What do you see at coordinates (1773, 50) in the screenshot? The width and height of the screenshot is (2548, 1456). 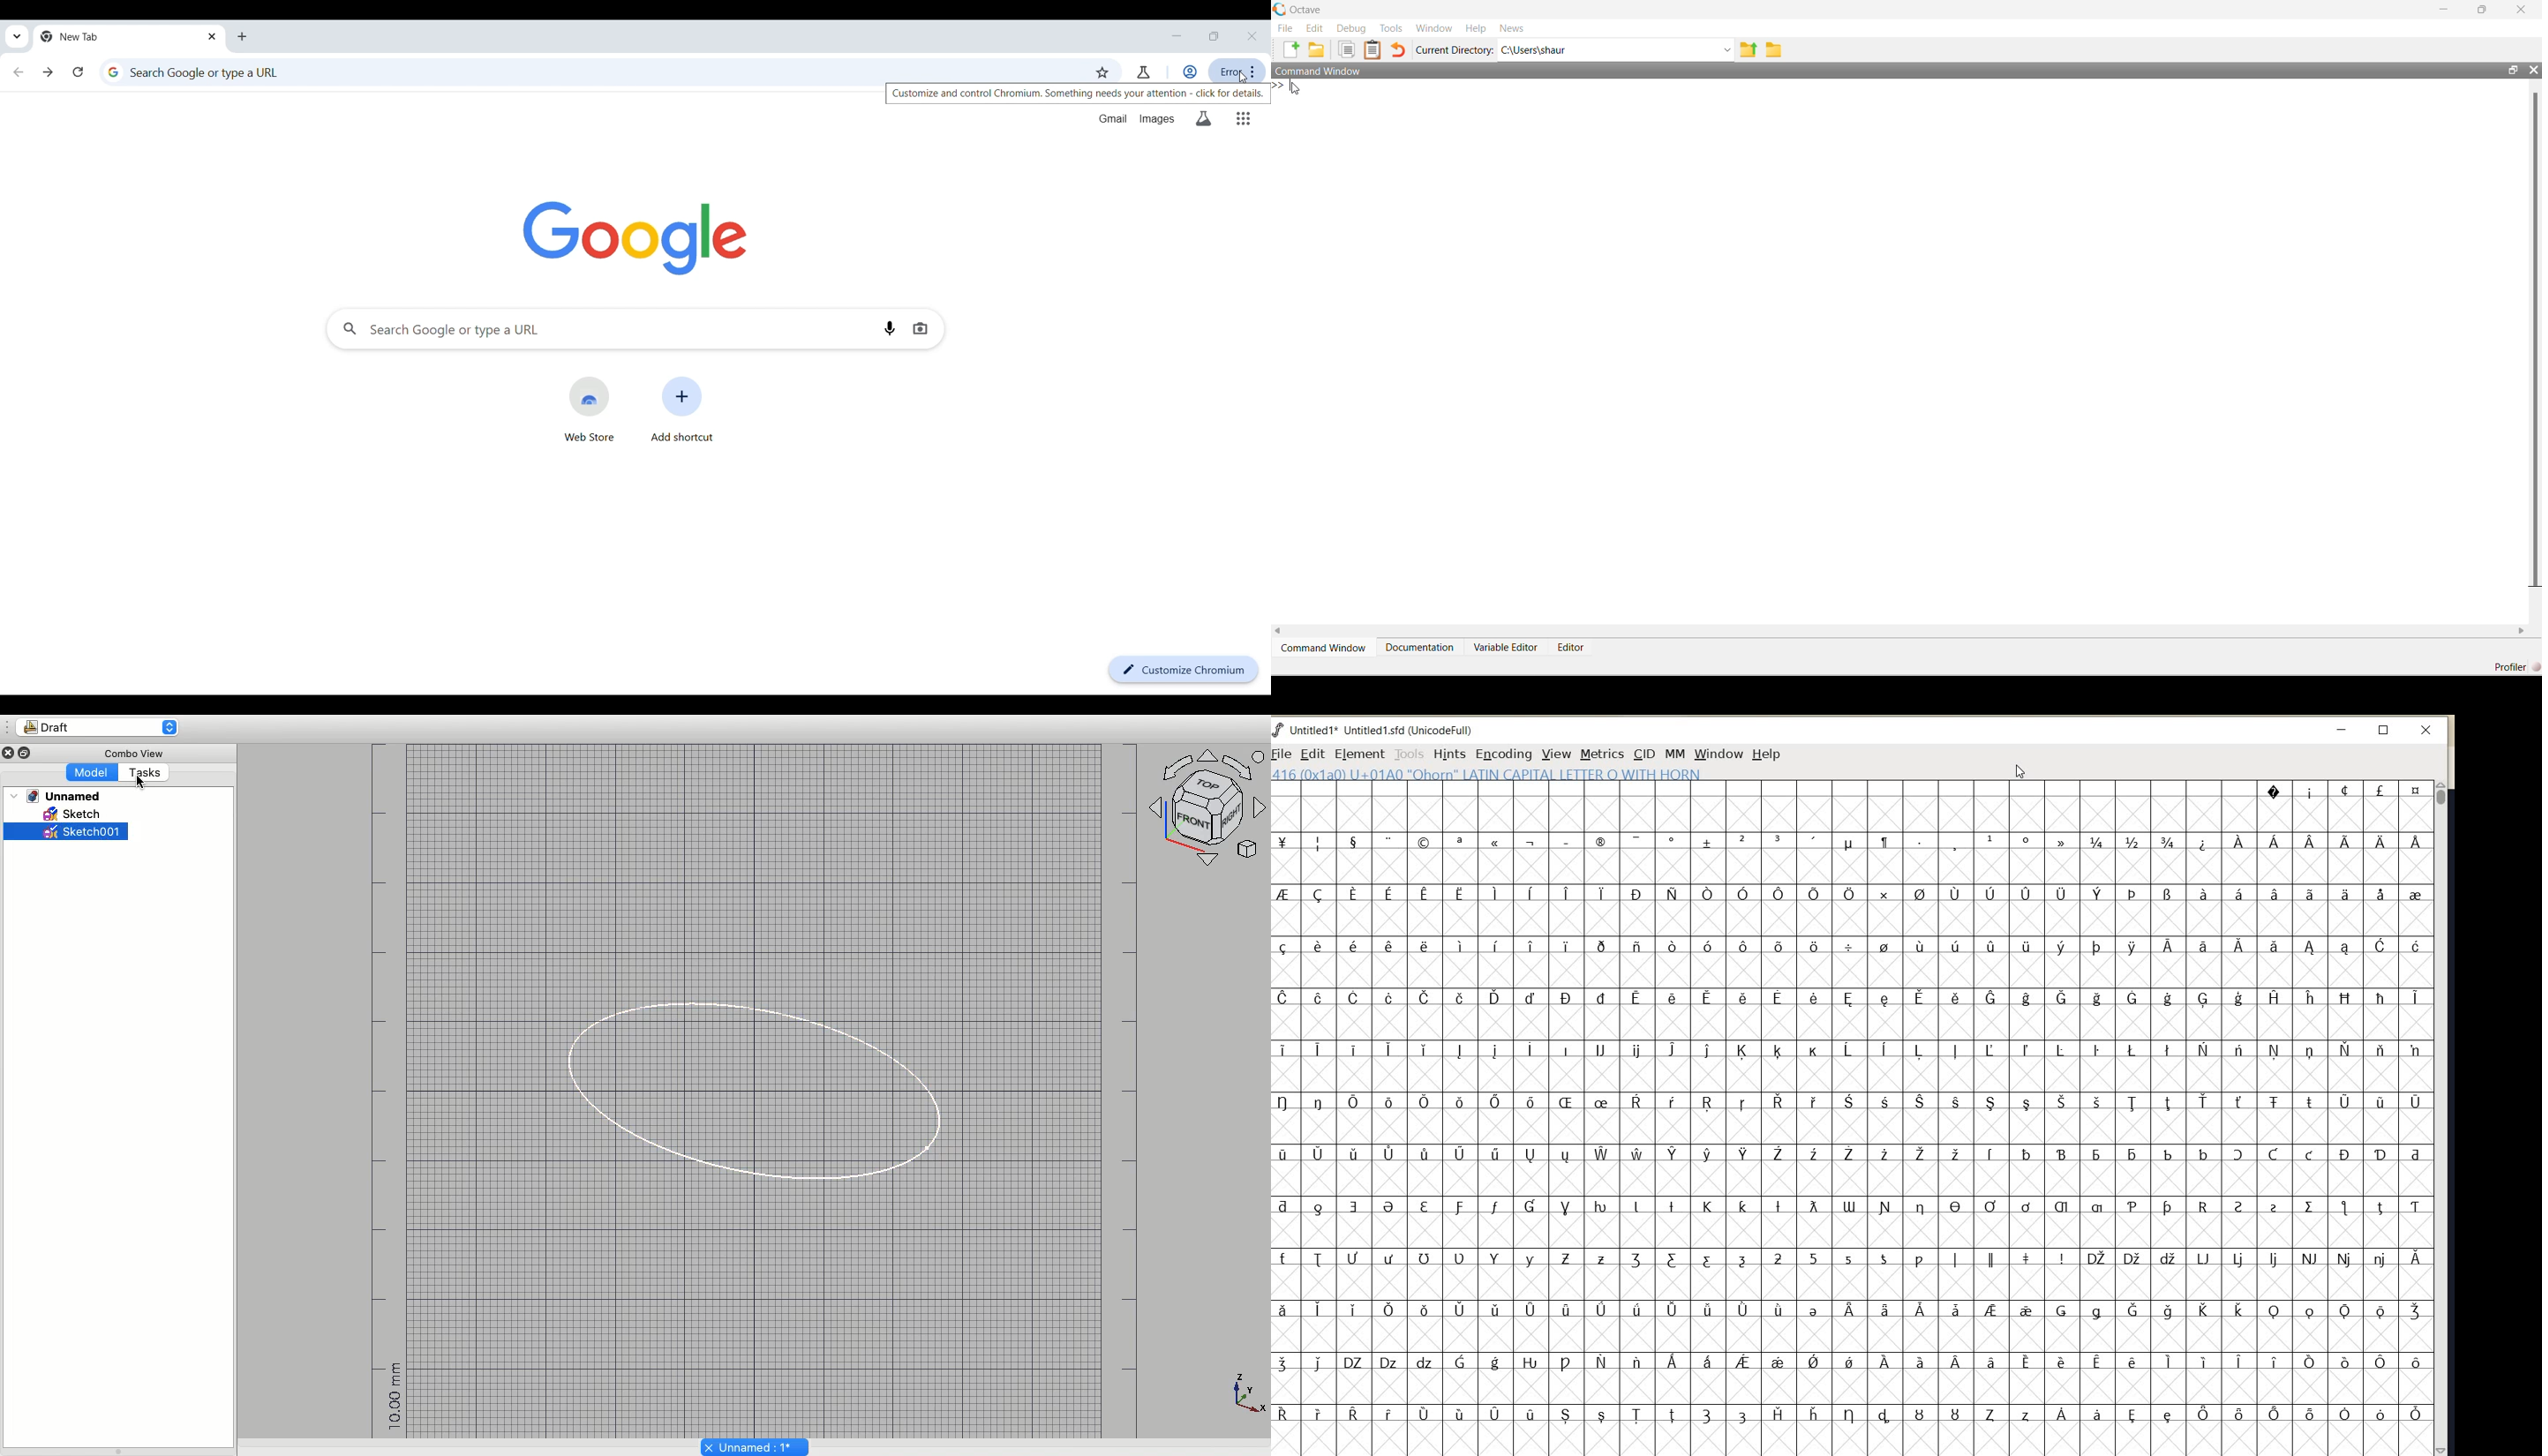 I see `Browse Directions` at bounding box center [1773, 50].